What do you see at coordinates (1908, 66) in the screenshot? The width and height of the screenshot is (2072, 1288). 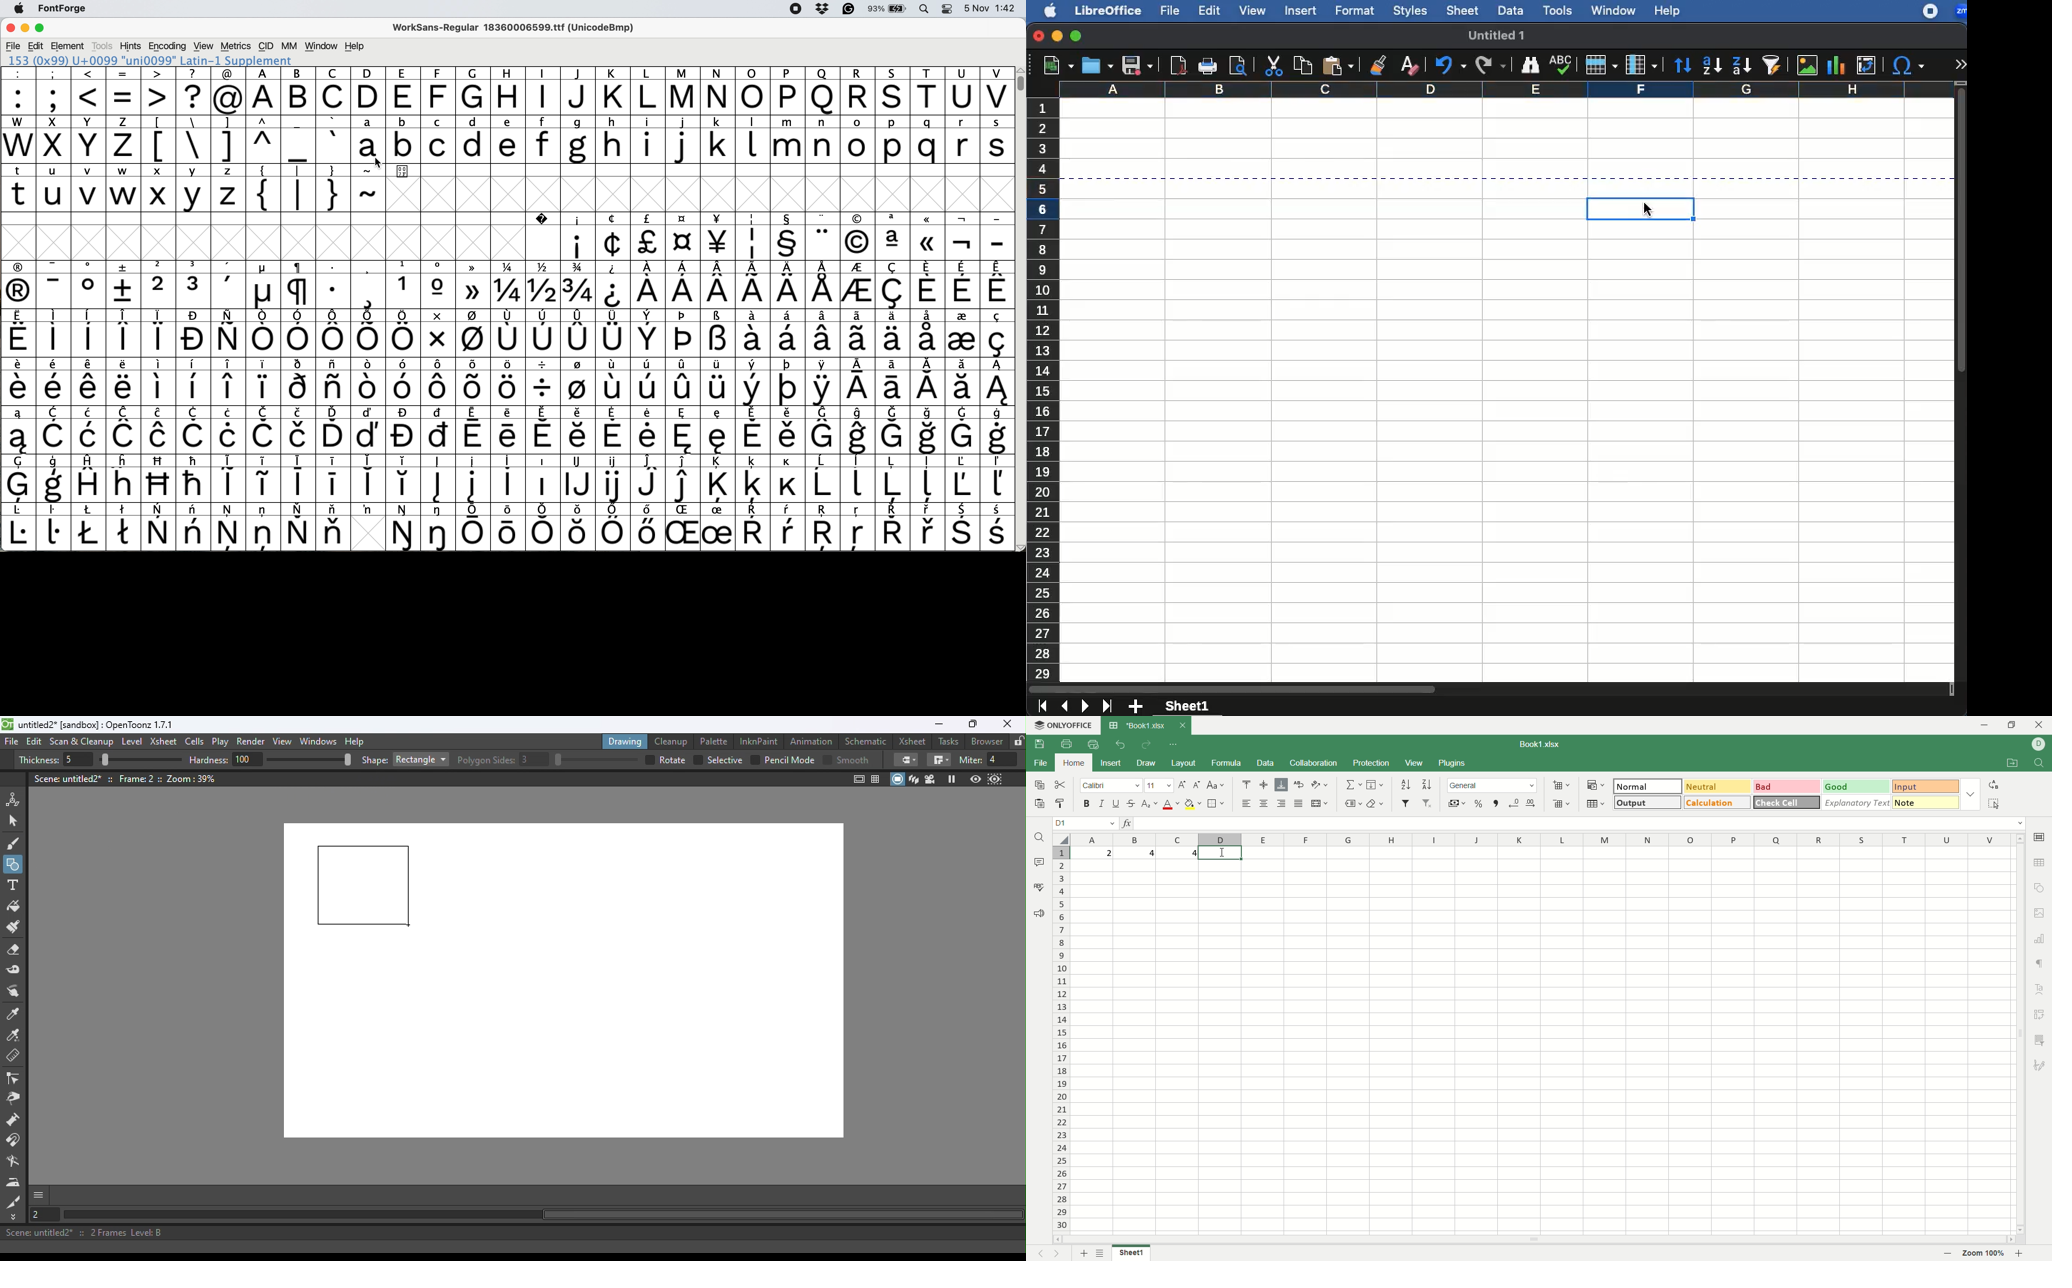 I see `special characters` at bounding box center [1908, 66].